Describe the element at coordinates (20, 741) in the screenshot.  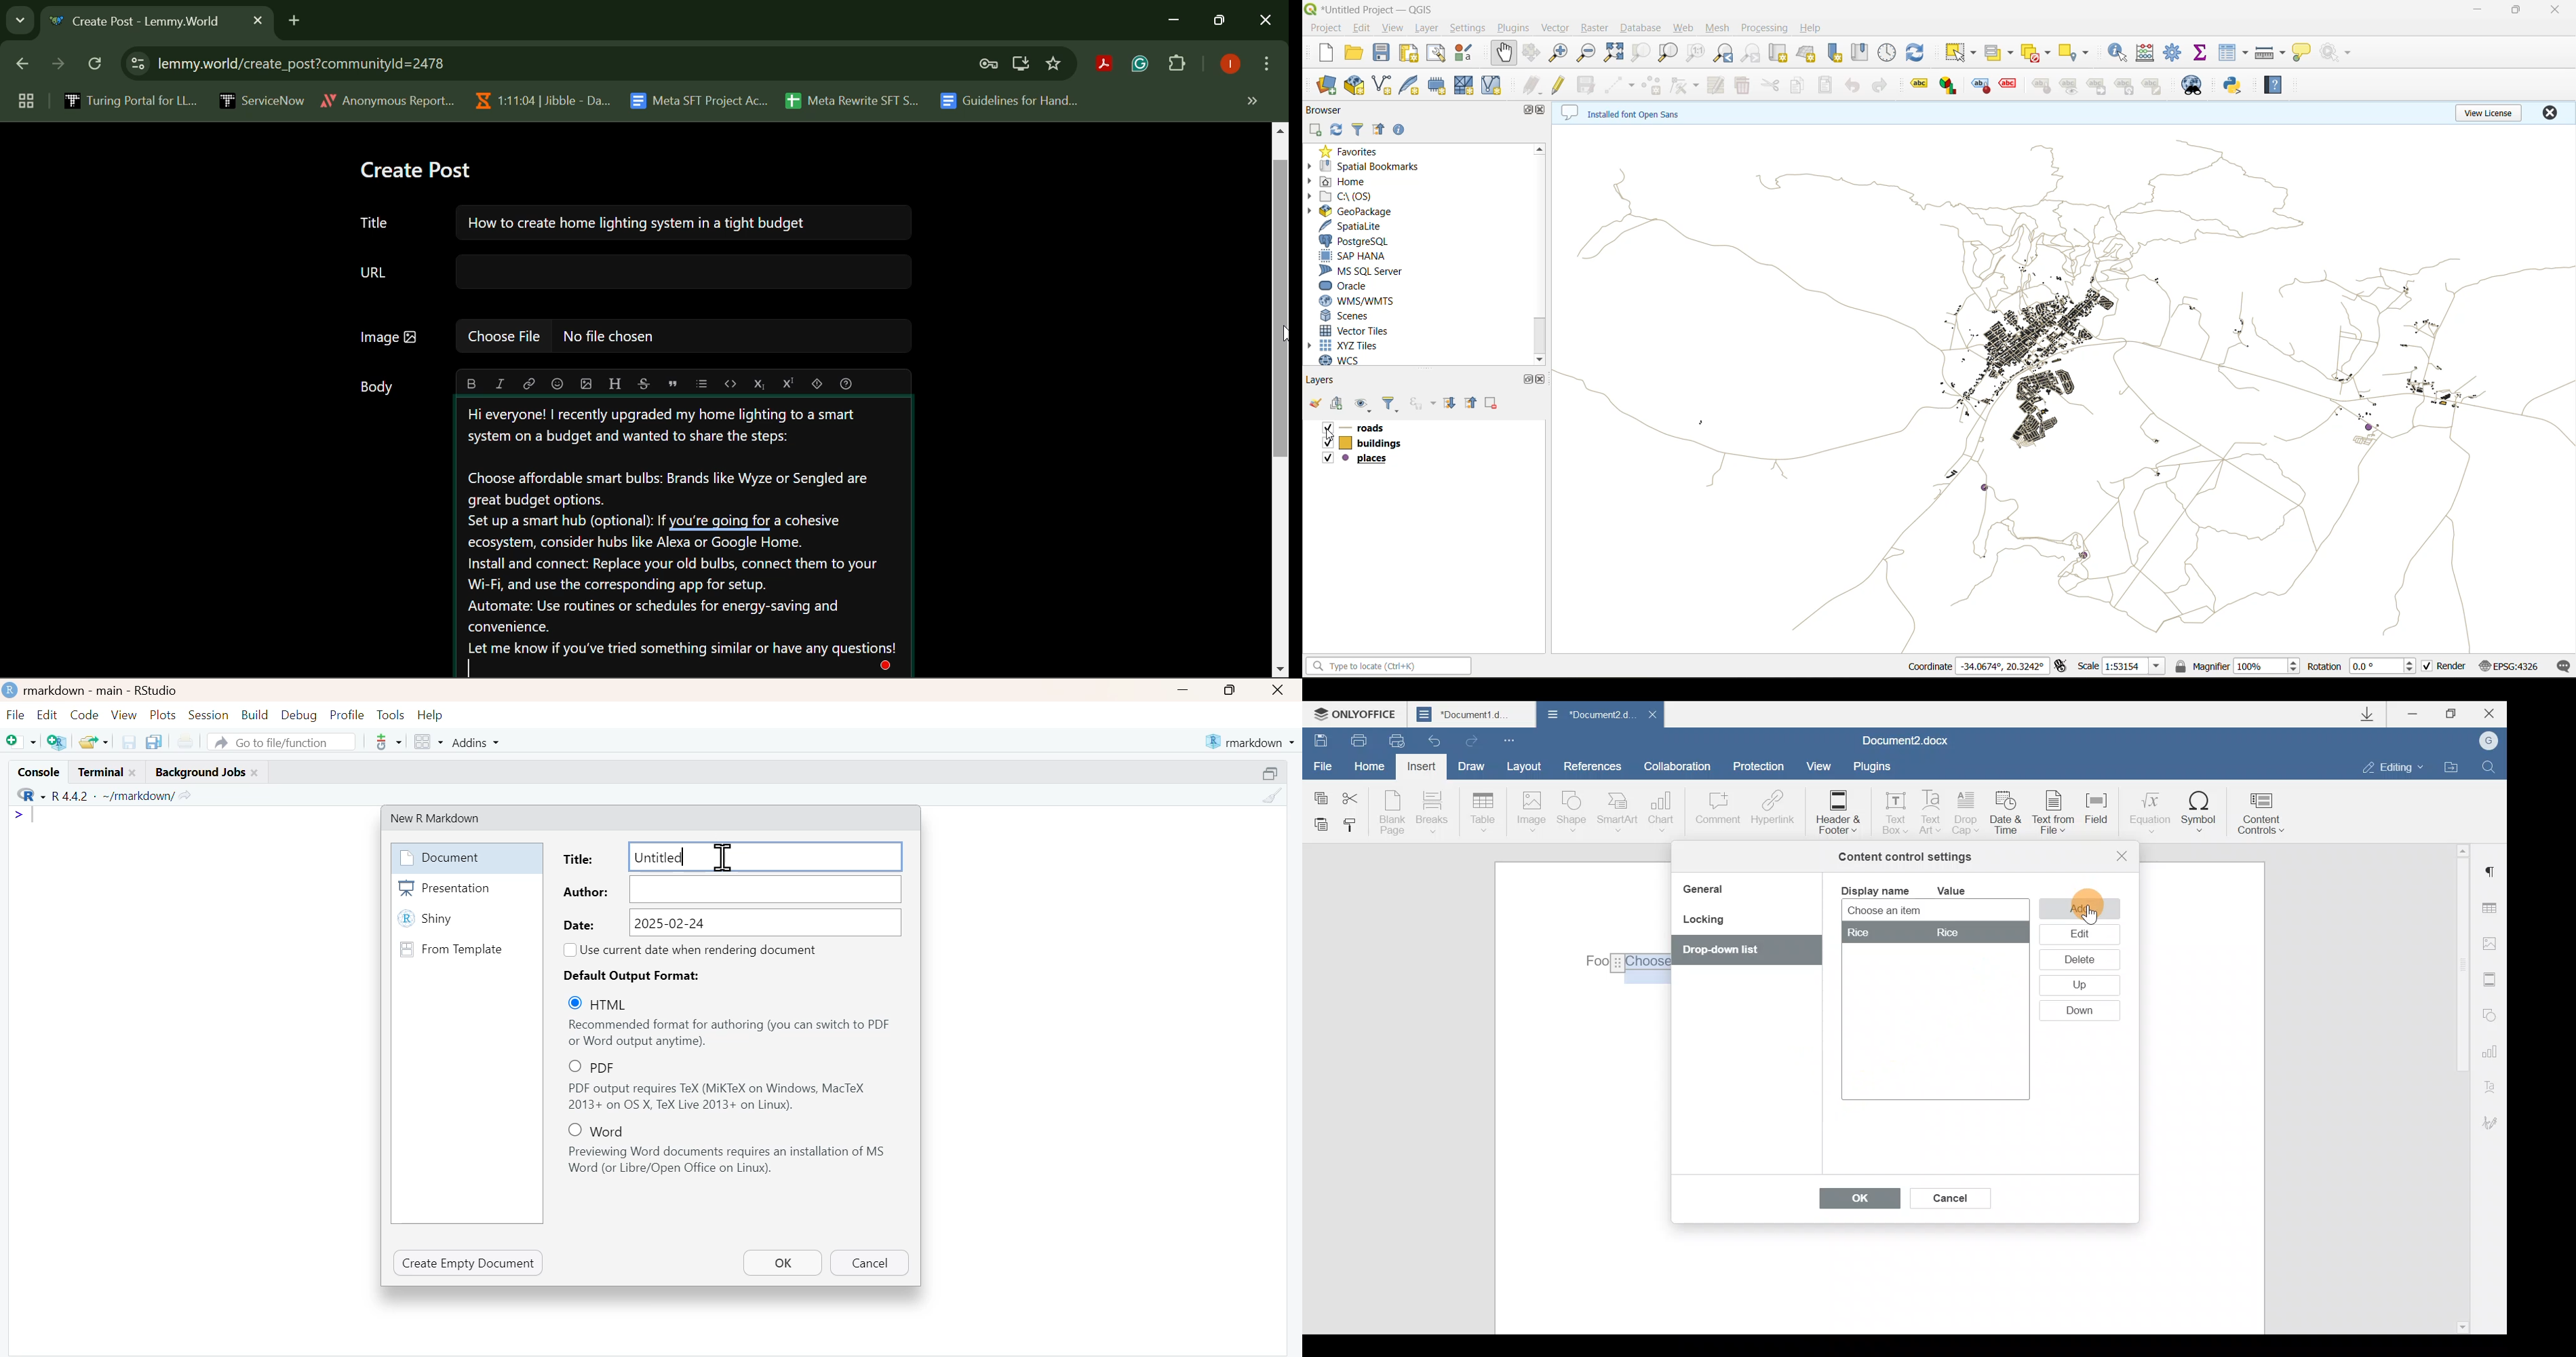
I see `New file` at that location.